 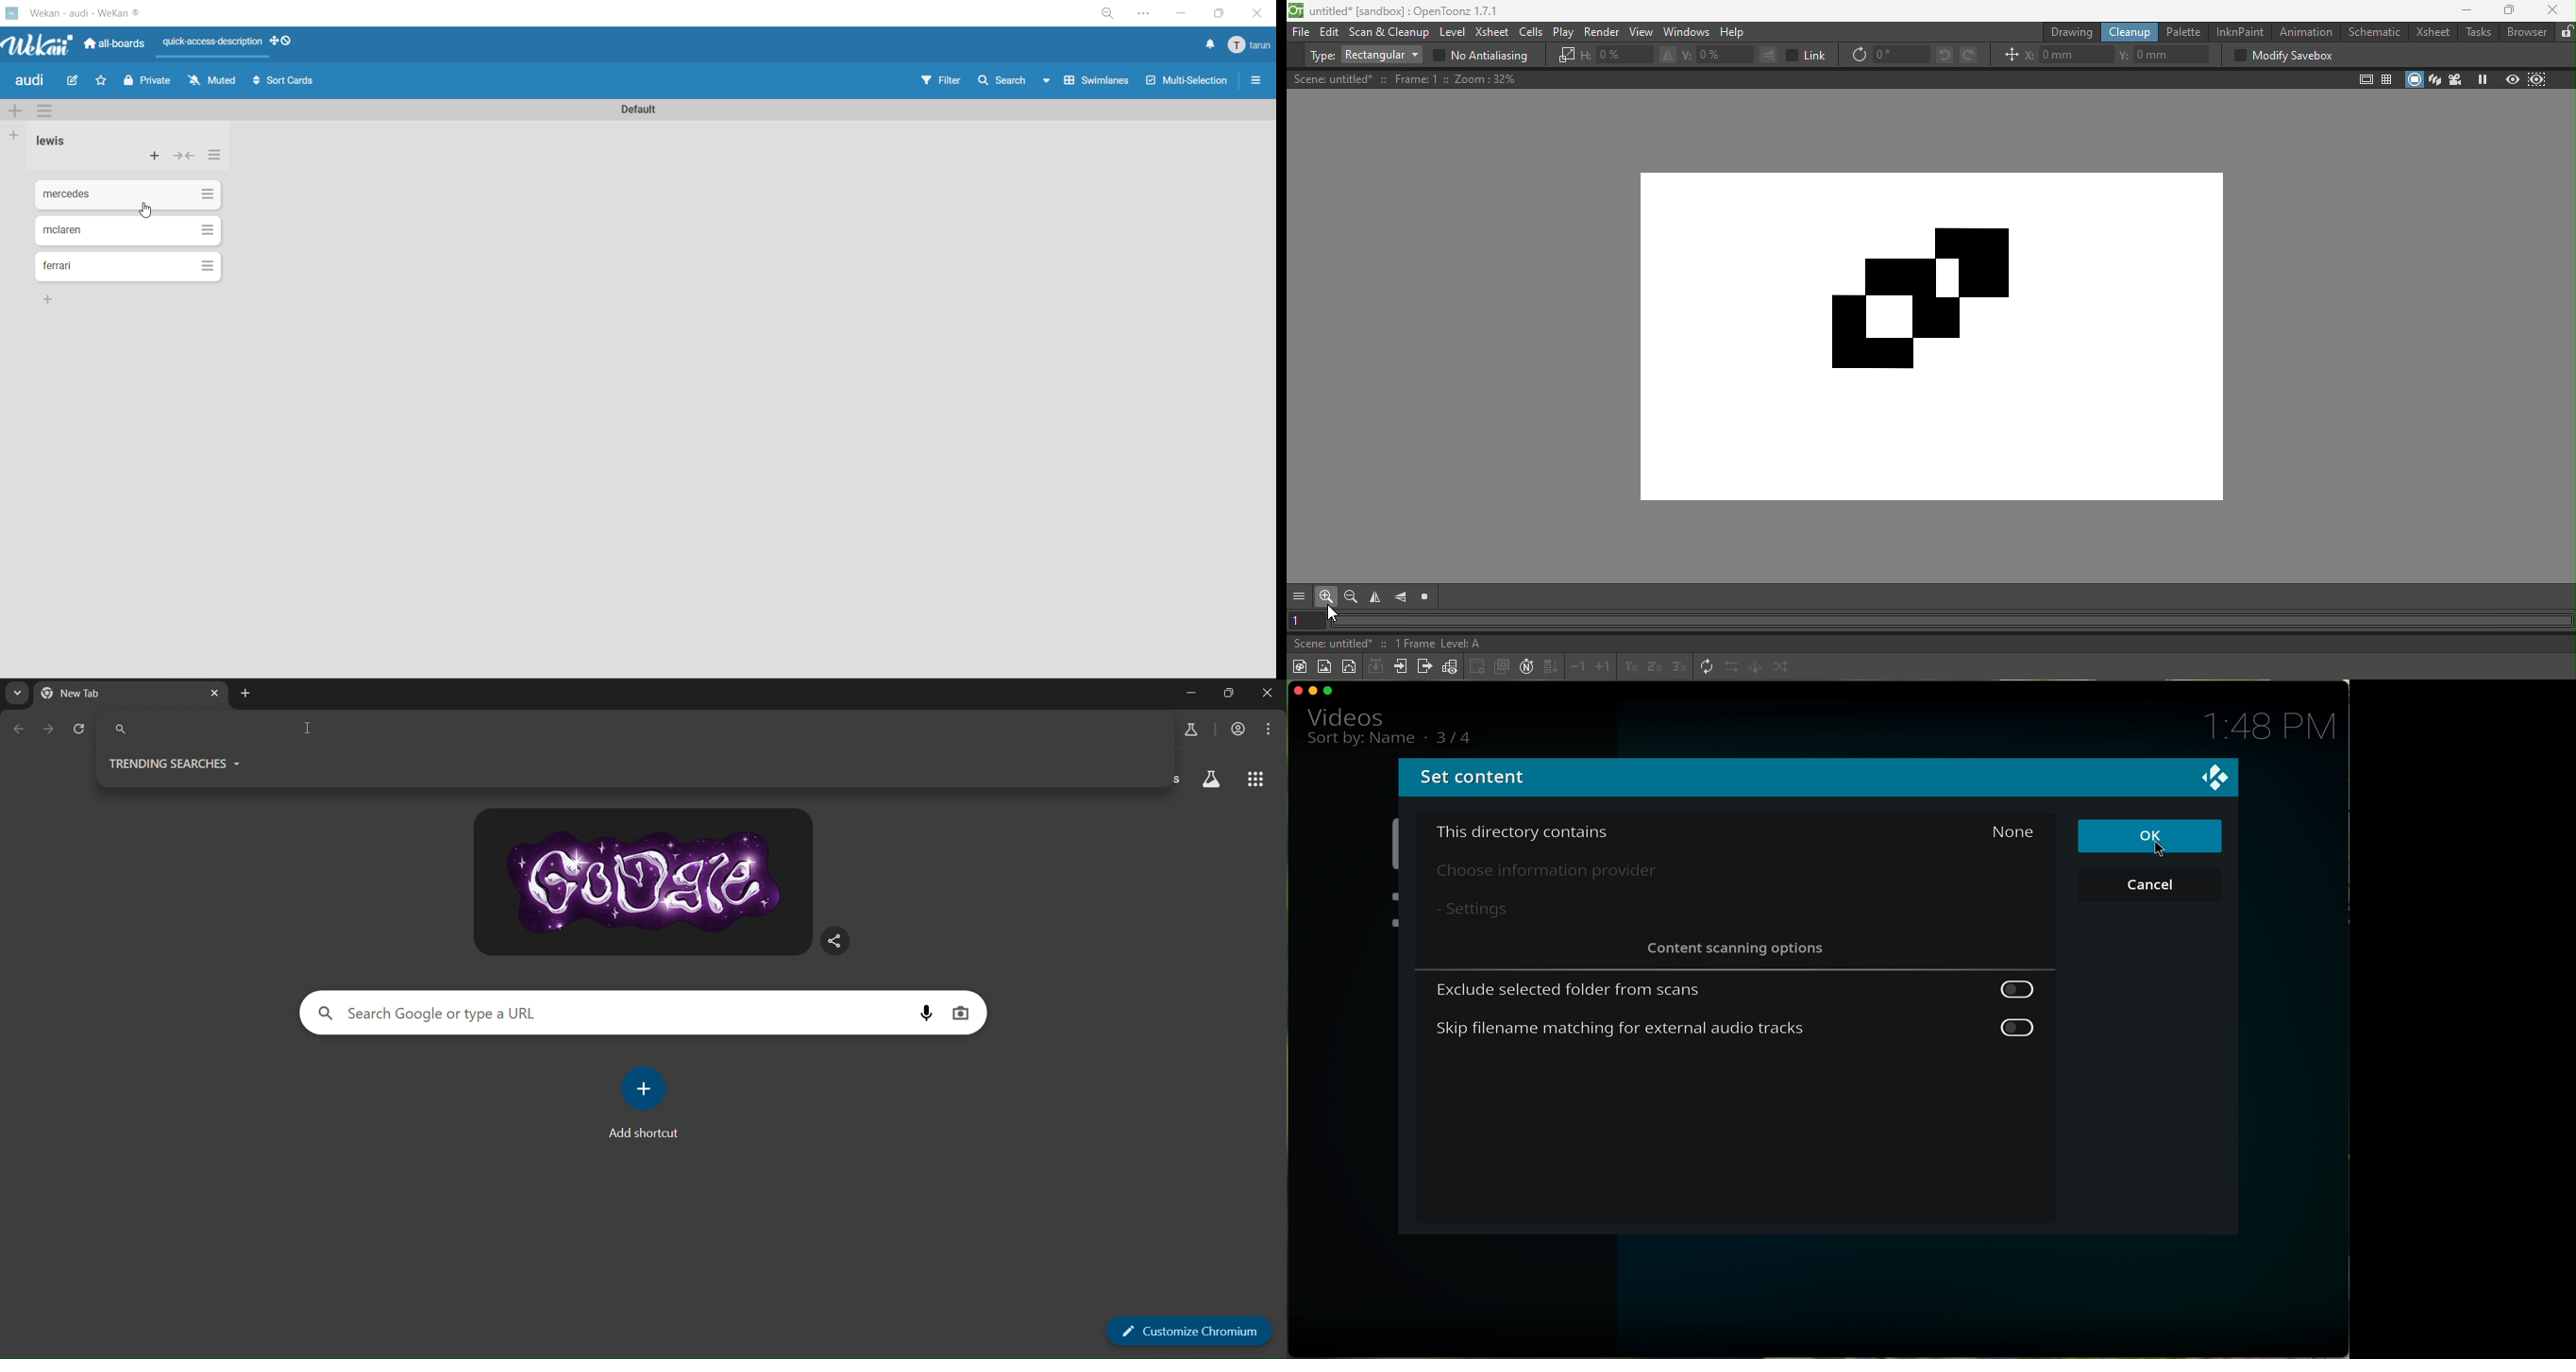 What do you see at coordinates (102, 84) in the screenshot?
I see `star` at bounding box center [102, 84].